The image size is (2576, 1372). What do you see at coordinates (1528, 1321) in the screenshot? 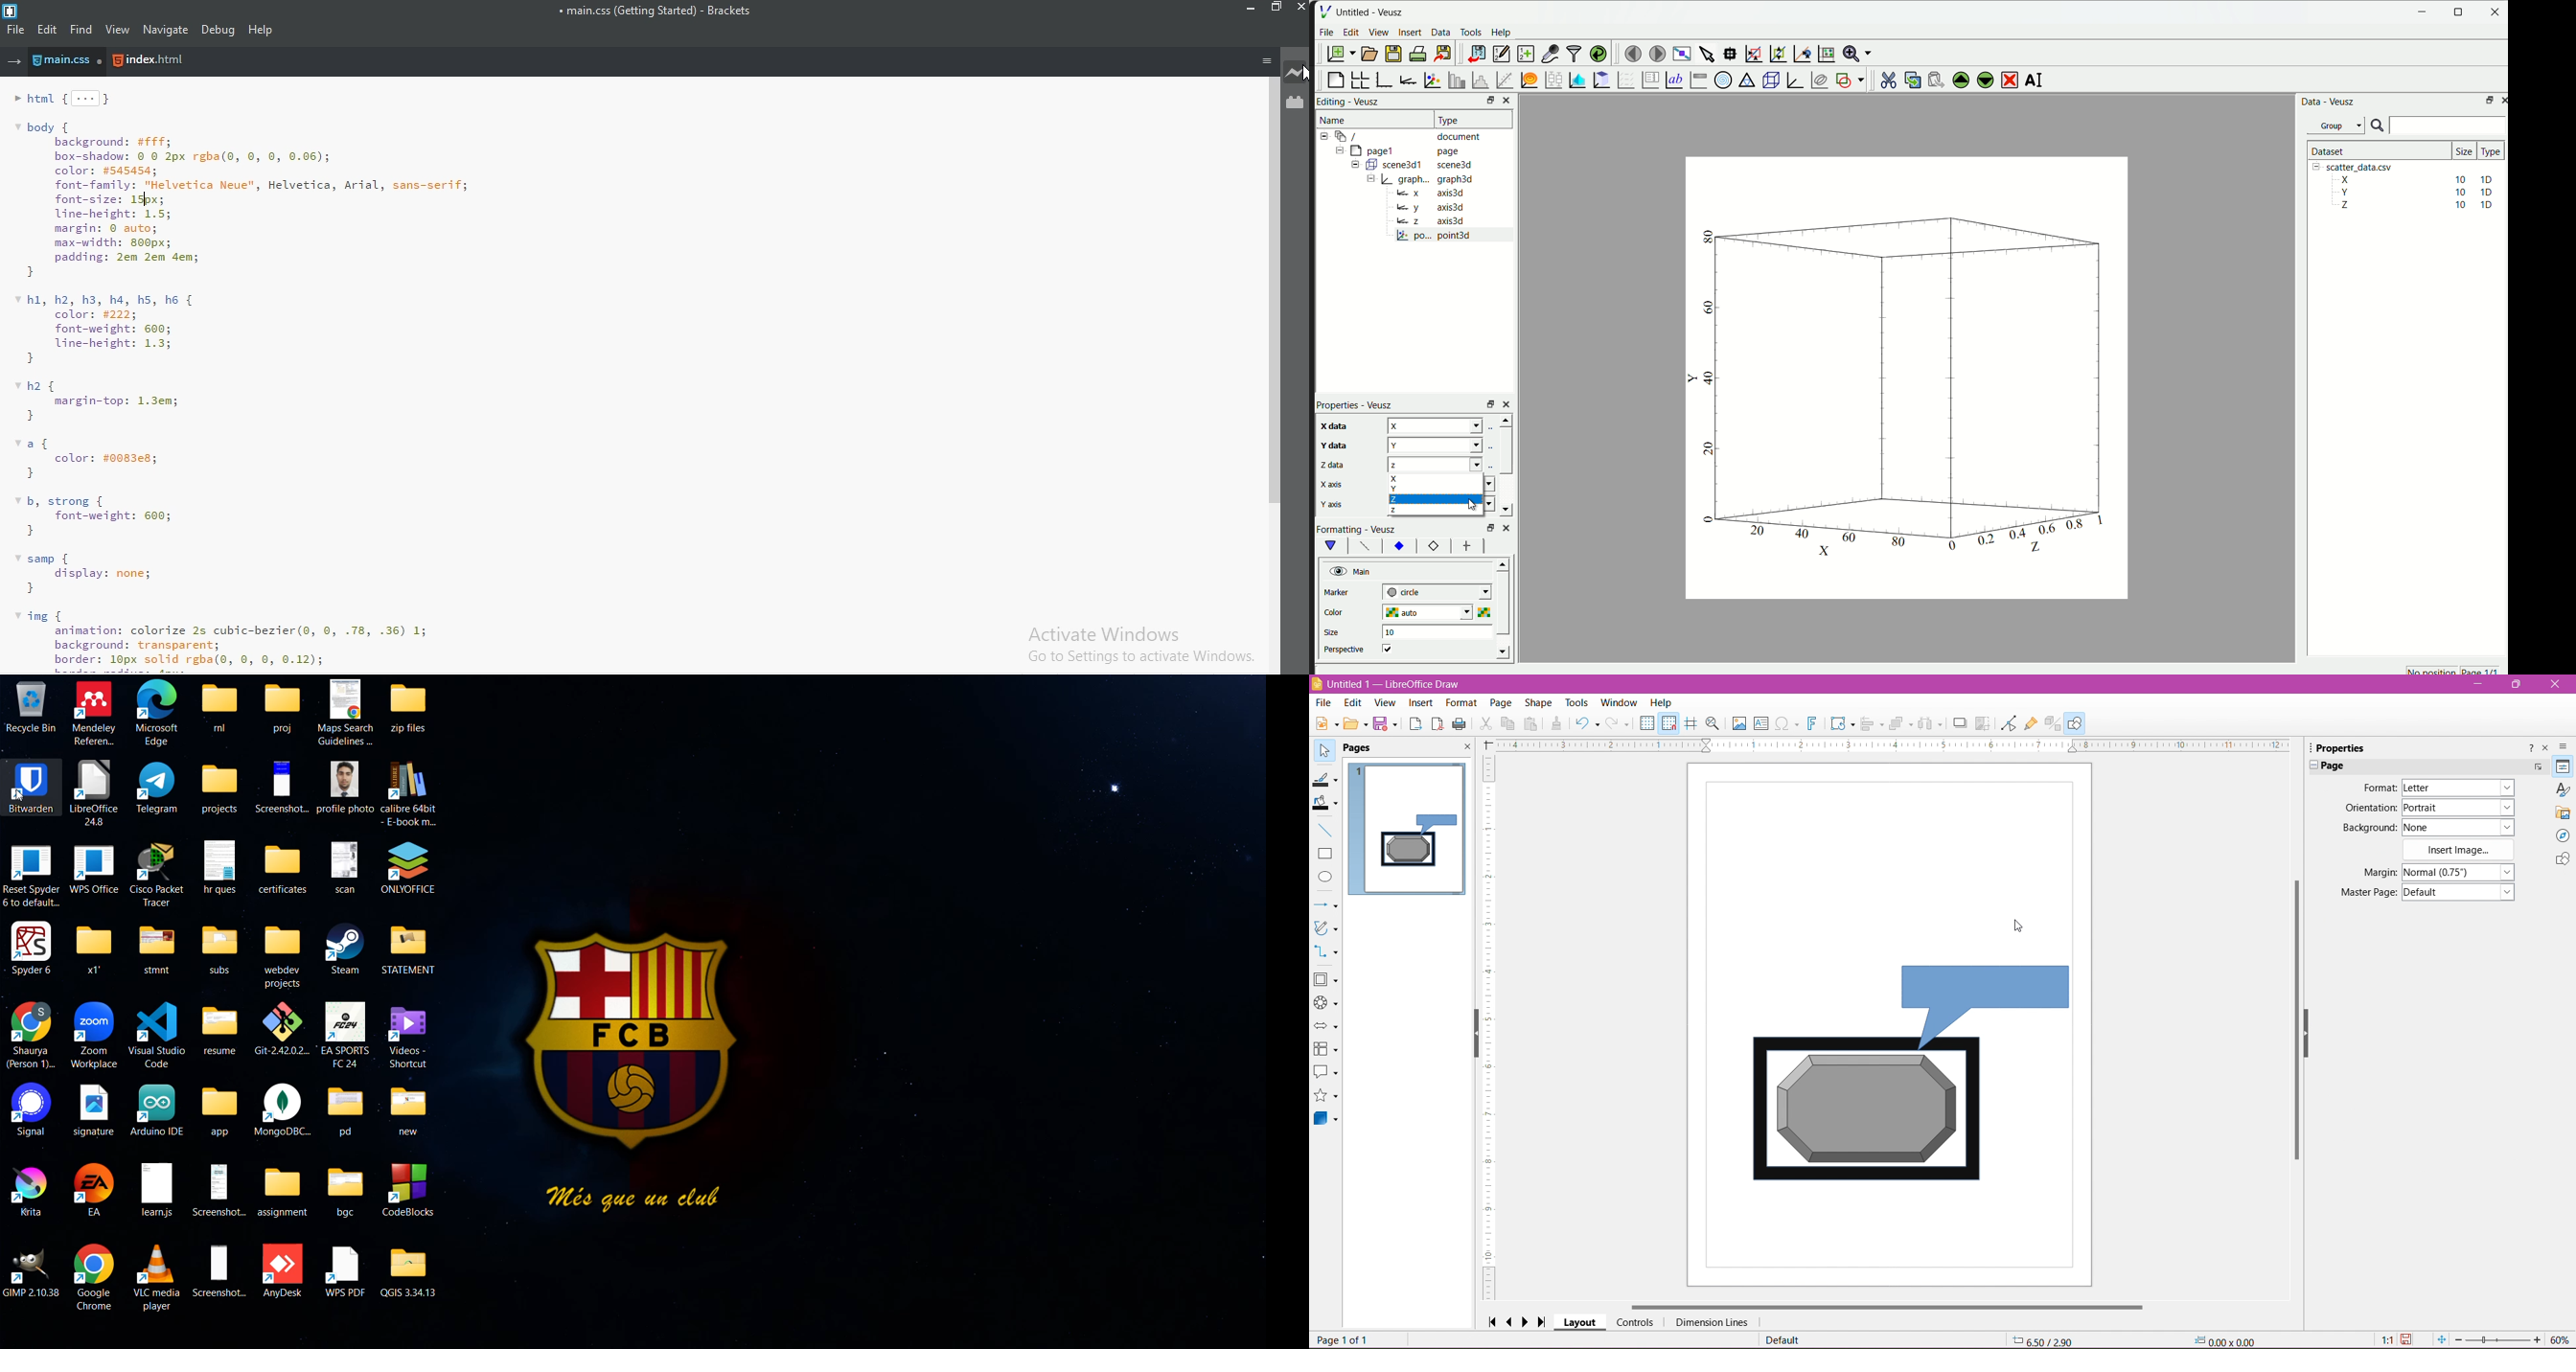
I see `Scroll to next page` at bounding box center [1528, 1321].